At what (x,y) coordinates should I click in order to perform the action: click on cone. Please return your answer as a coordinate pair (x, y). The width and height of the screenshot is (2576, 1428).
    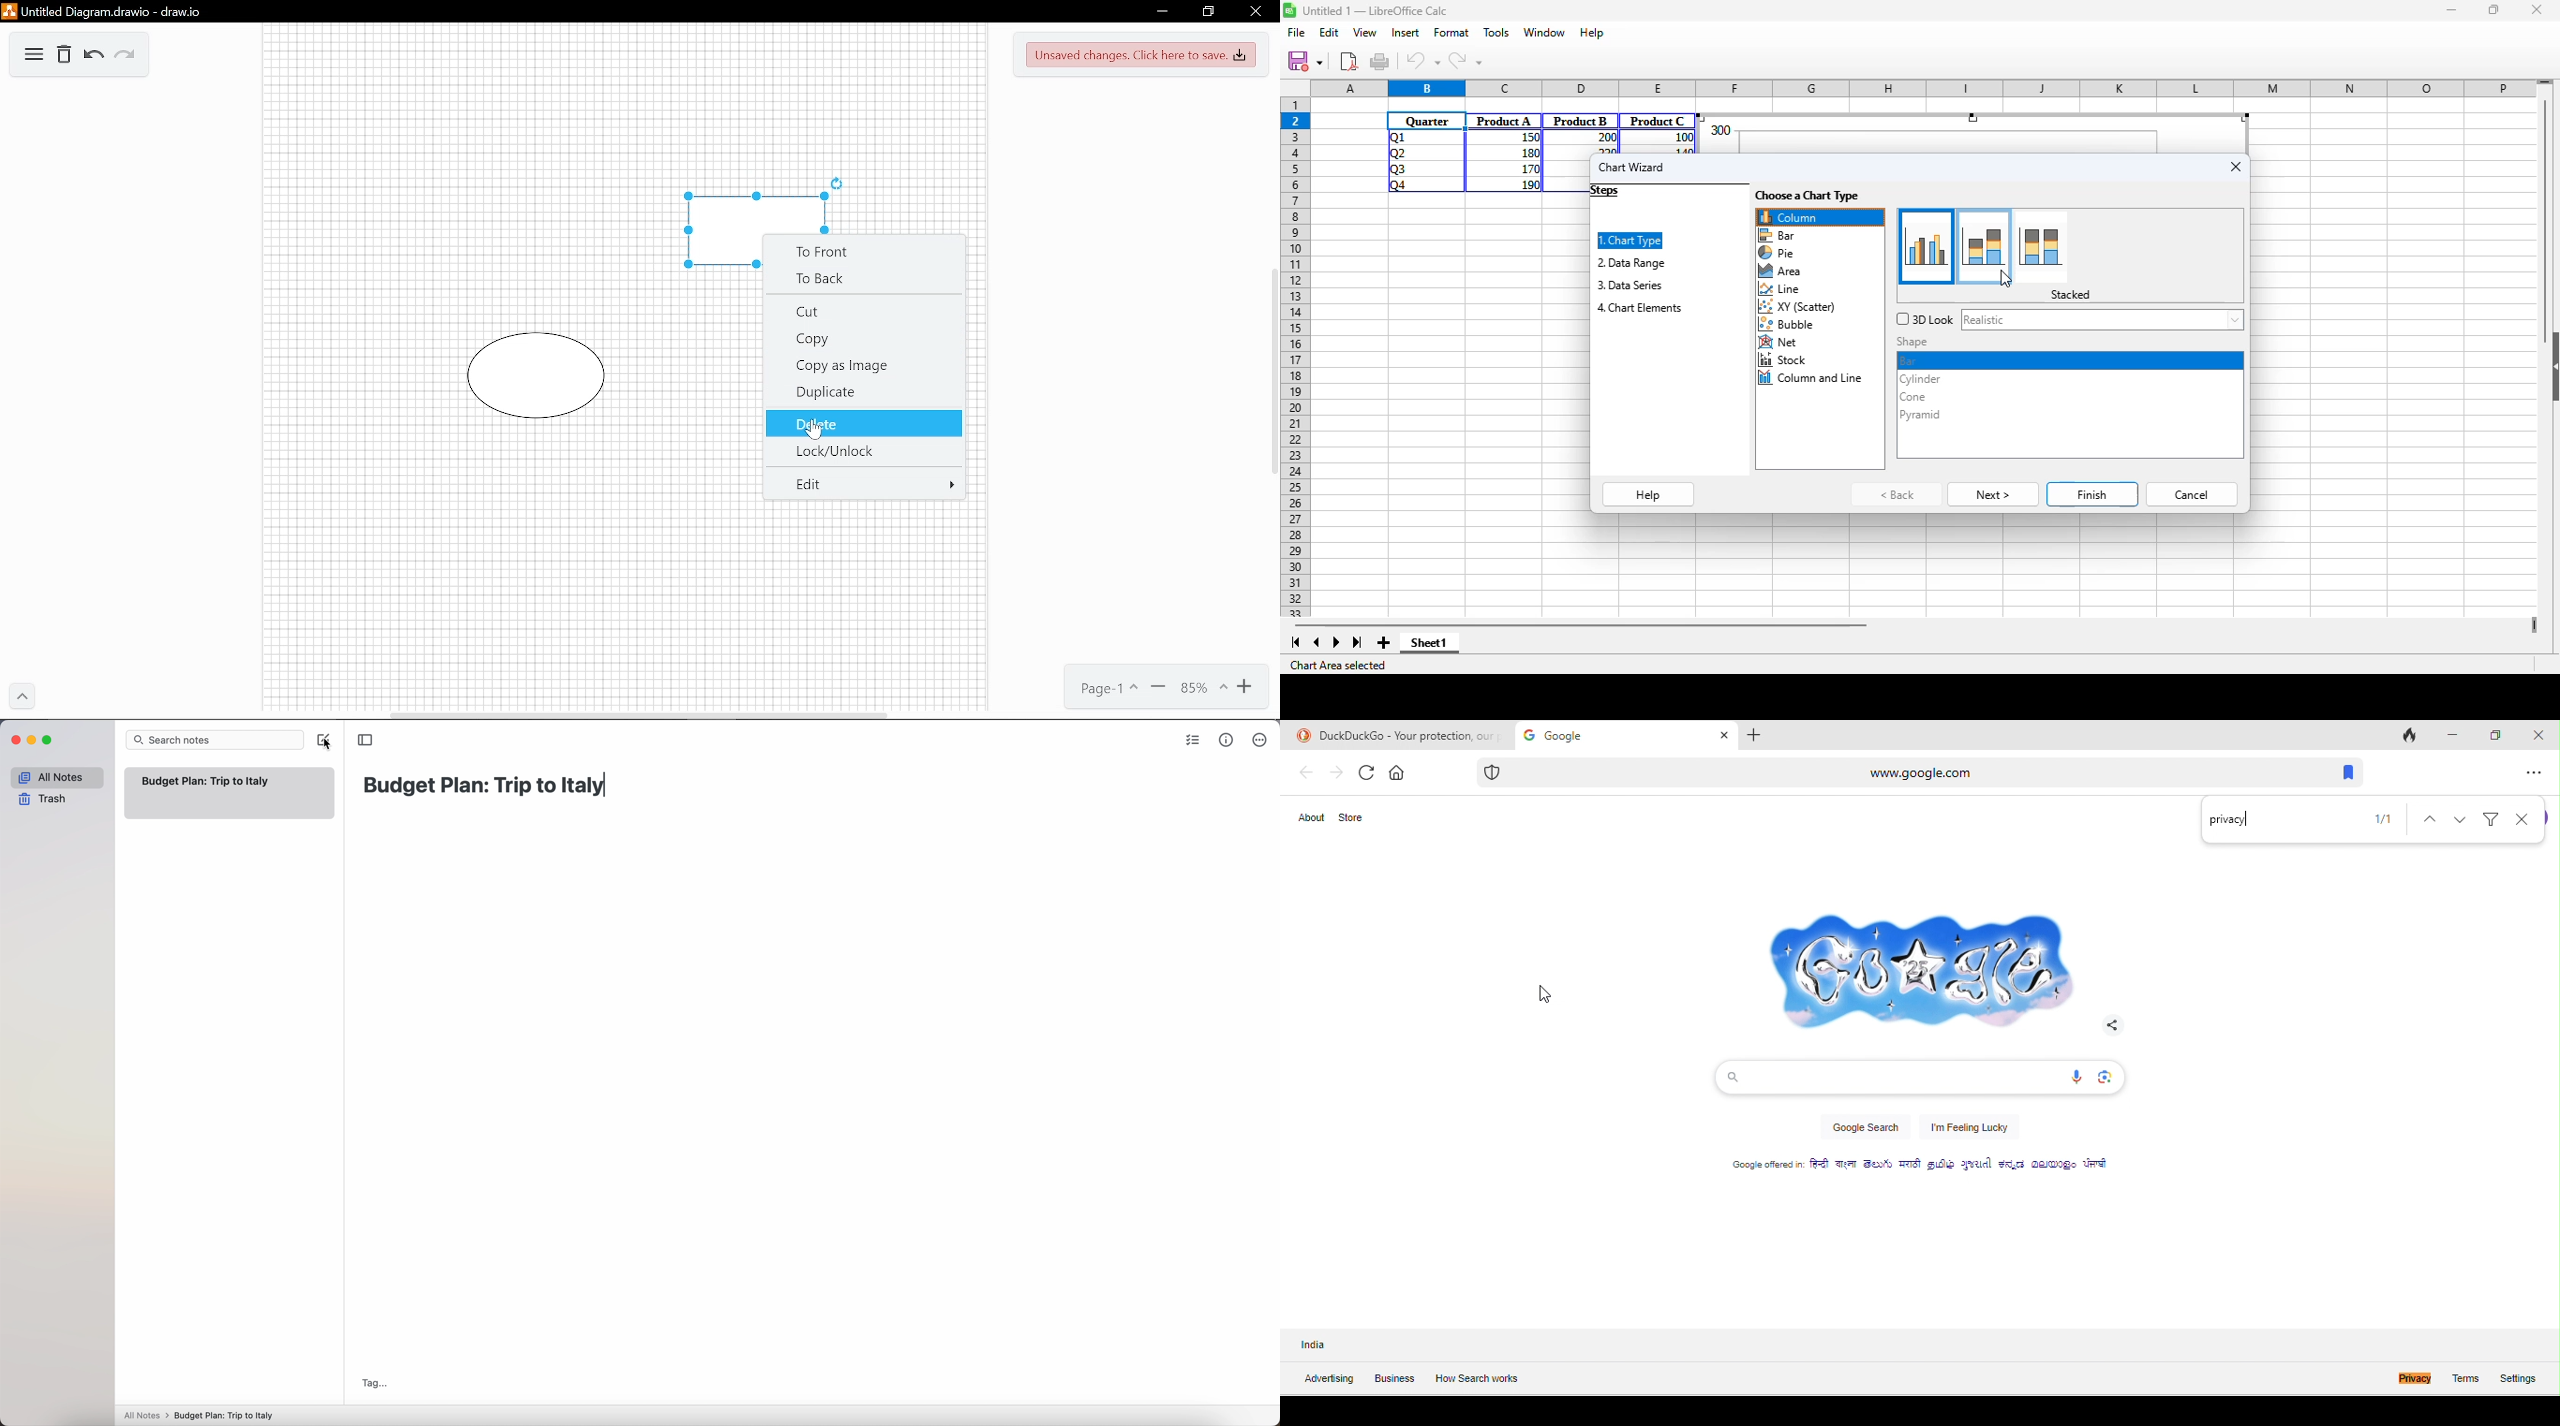
    Looking at the image, I should click on (1912, 398).